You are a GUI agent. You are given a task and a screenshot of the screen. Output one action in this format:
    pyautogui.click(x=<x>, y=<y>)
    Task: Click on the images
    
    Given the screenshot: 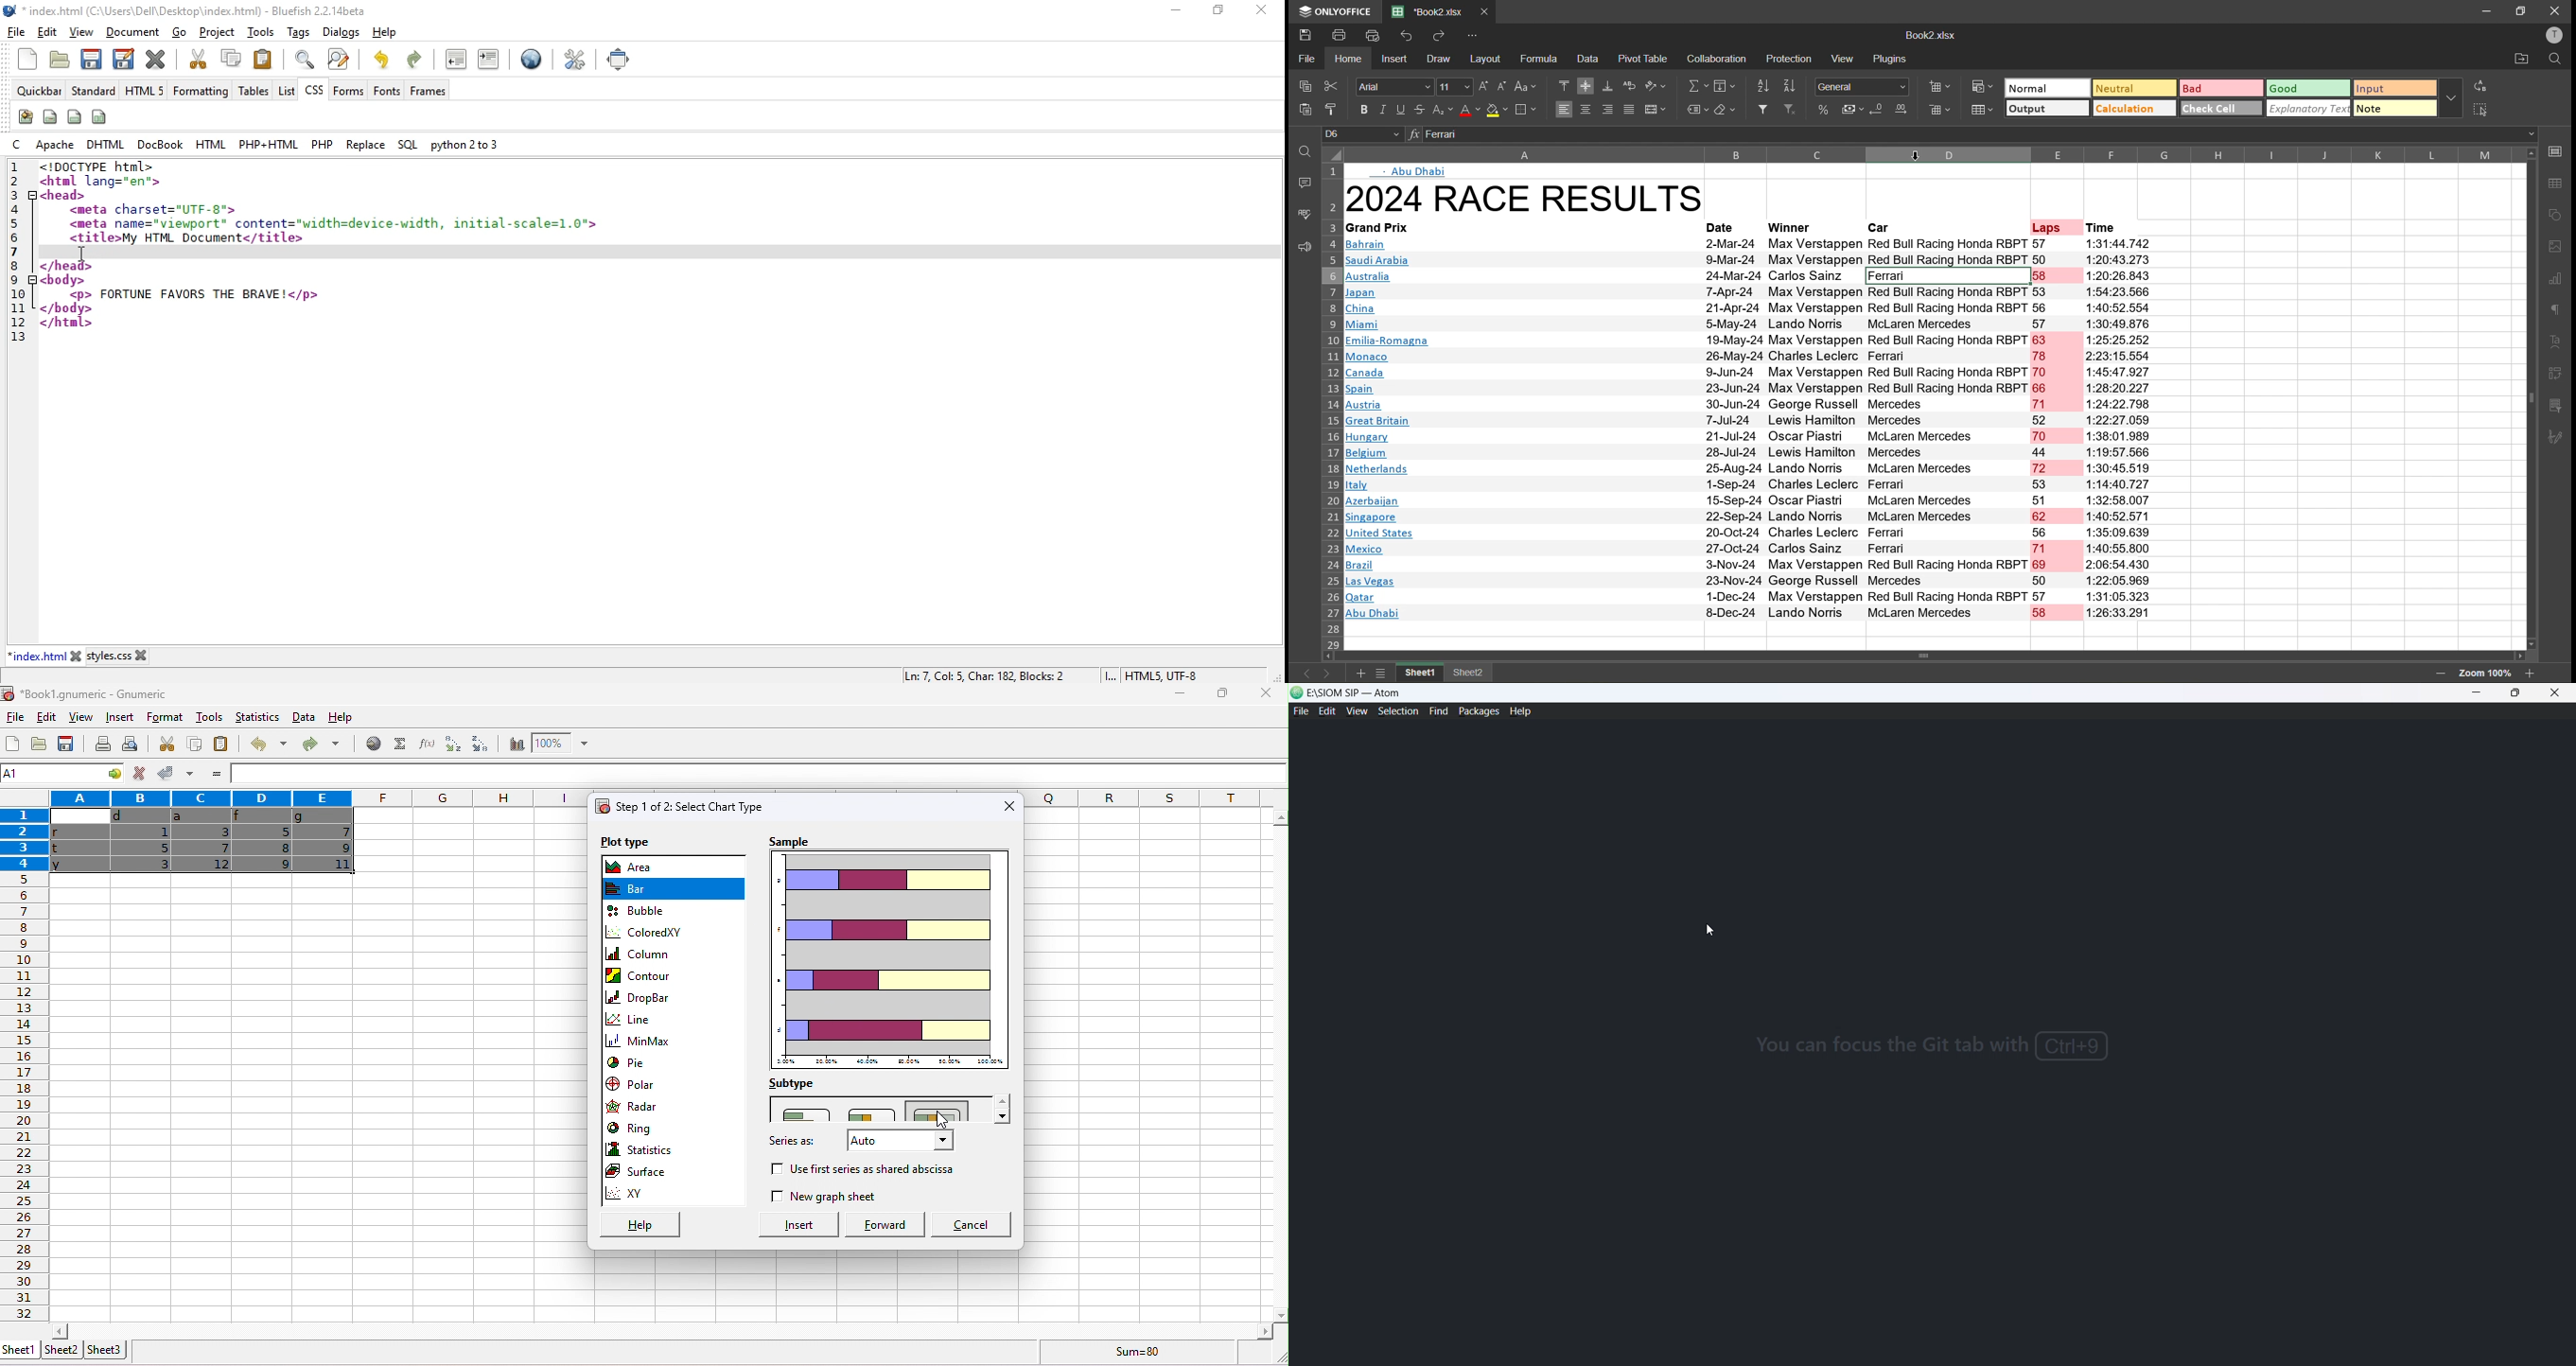 What is the action you would take?
    pyautogui.click(x=2558, y=249)
    